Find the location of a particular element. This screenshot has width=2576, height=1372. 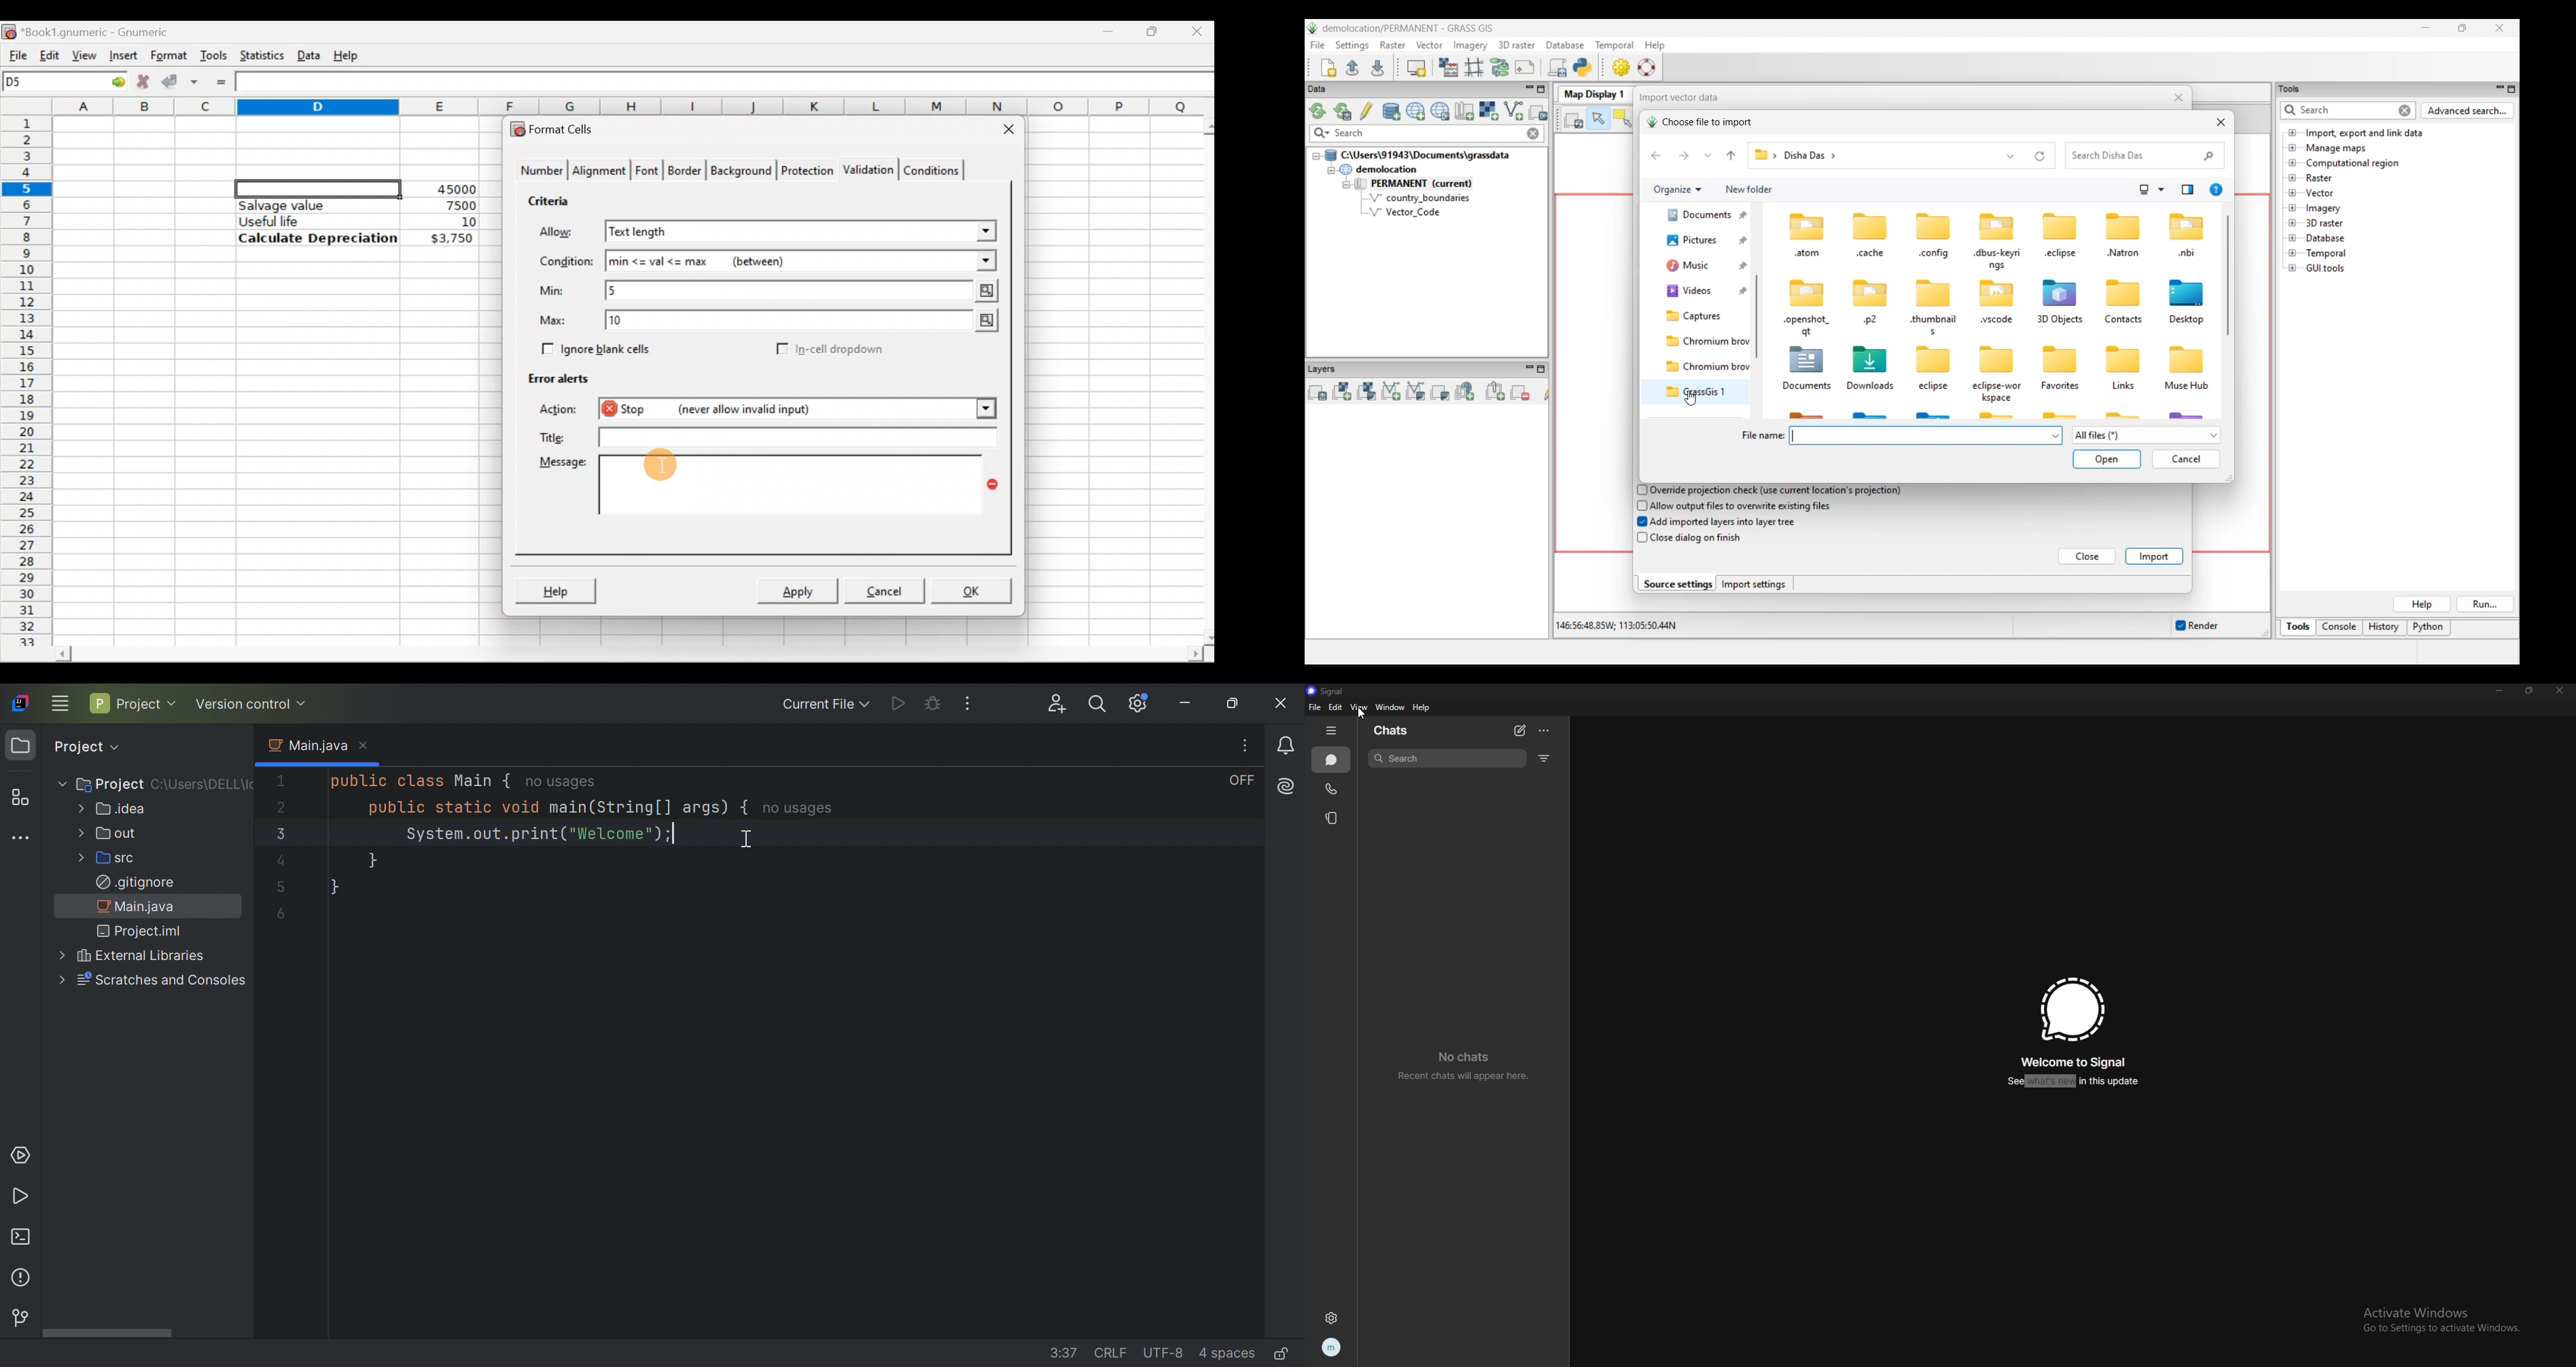

Tools is located at coordinates (213, 54).